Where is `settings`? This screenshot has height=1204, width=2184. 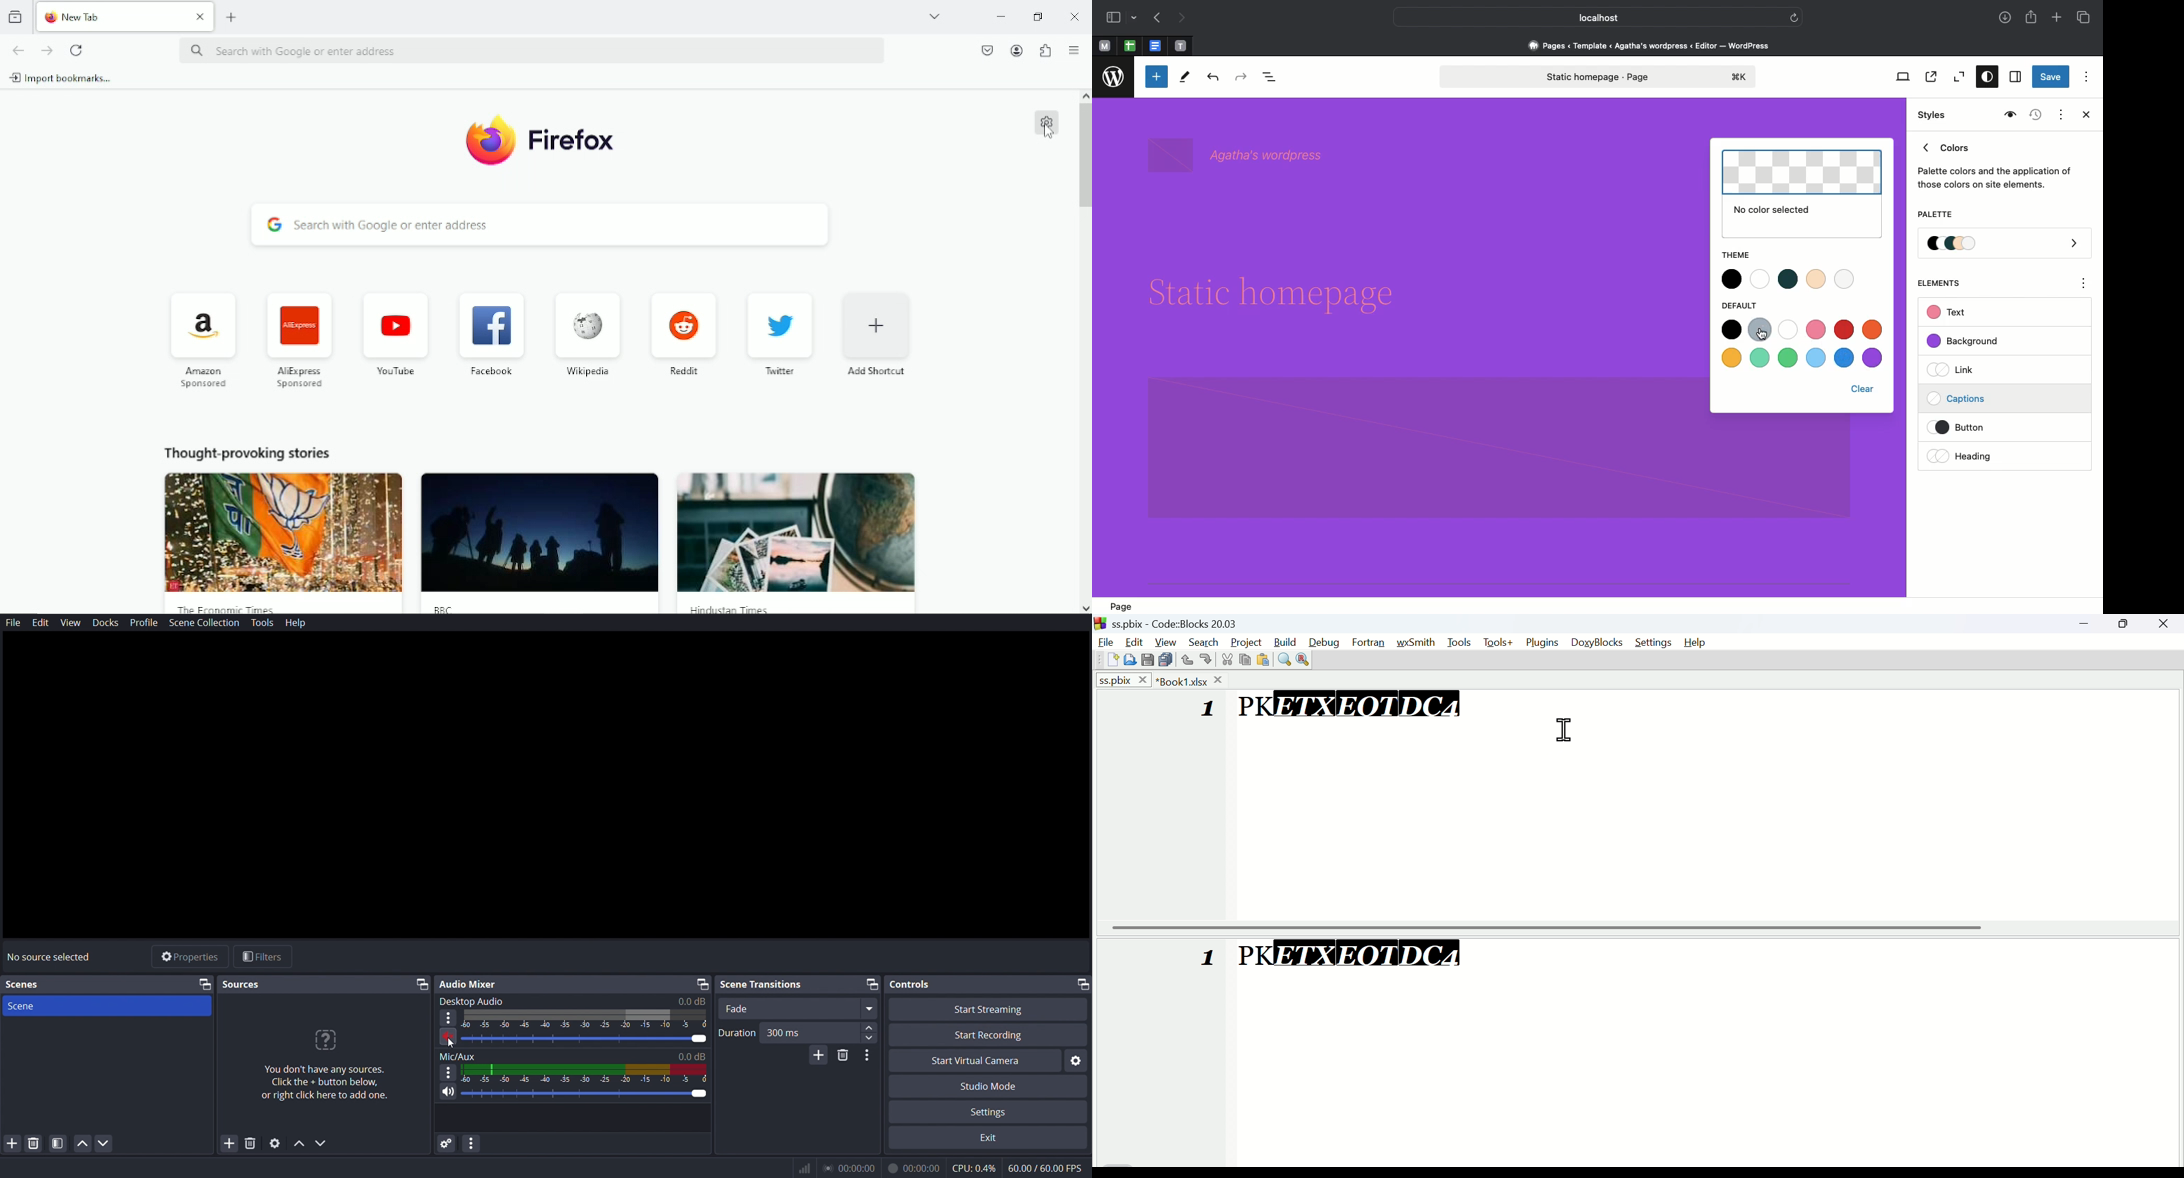 settings is located at coordinates (275, 1143).